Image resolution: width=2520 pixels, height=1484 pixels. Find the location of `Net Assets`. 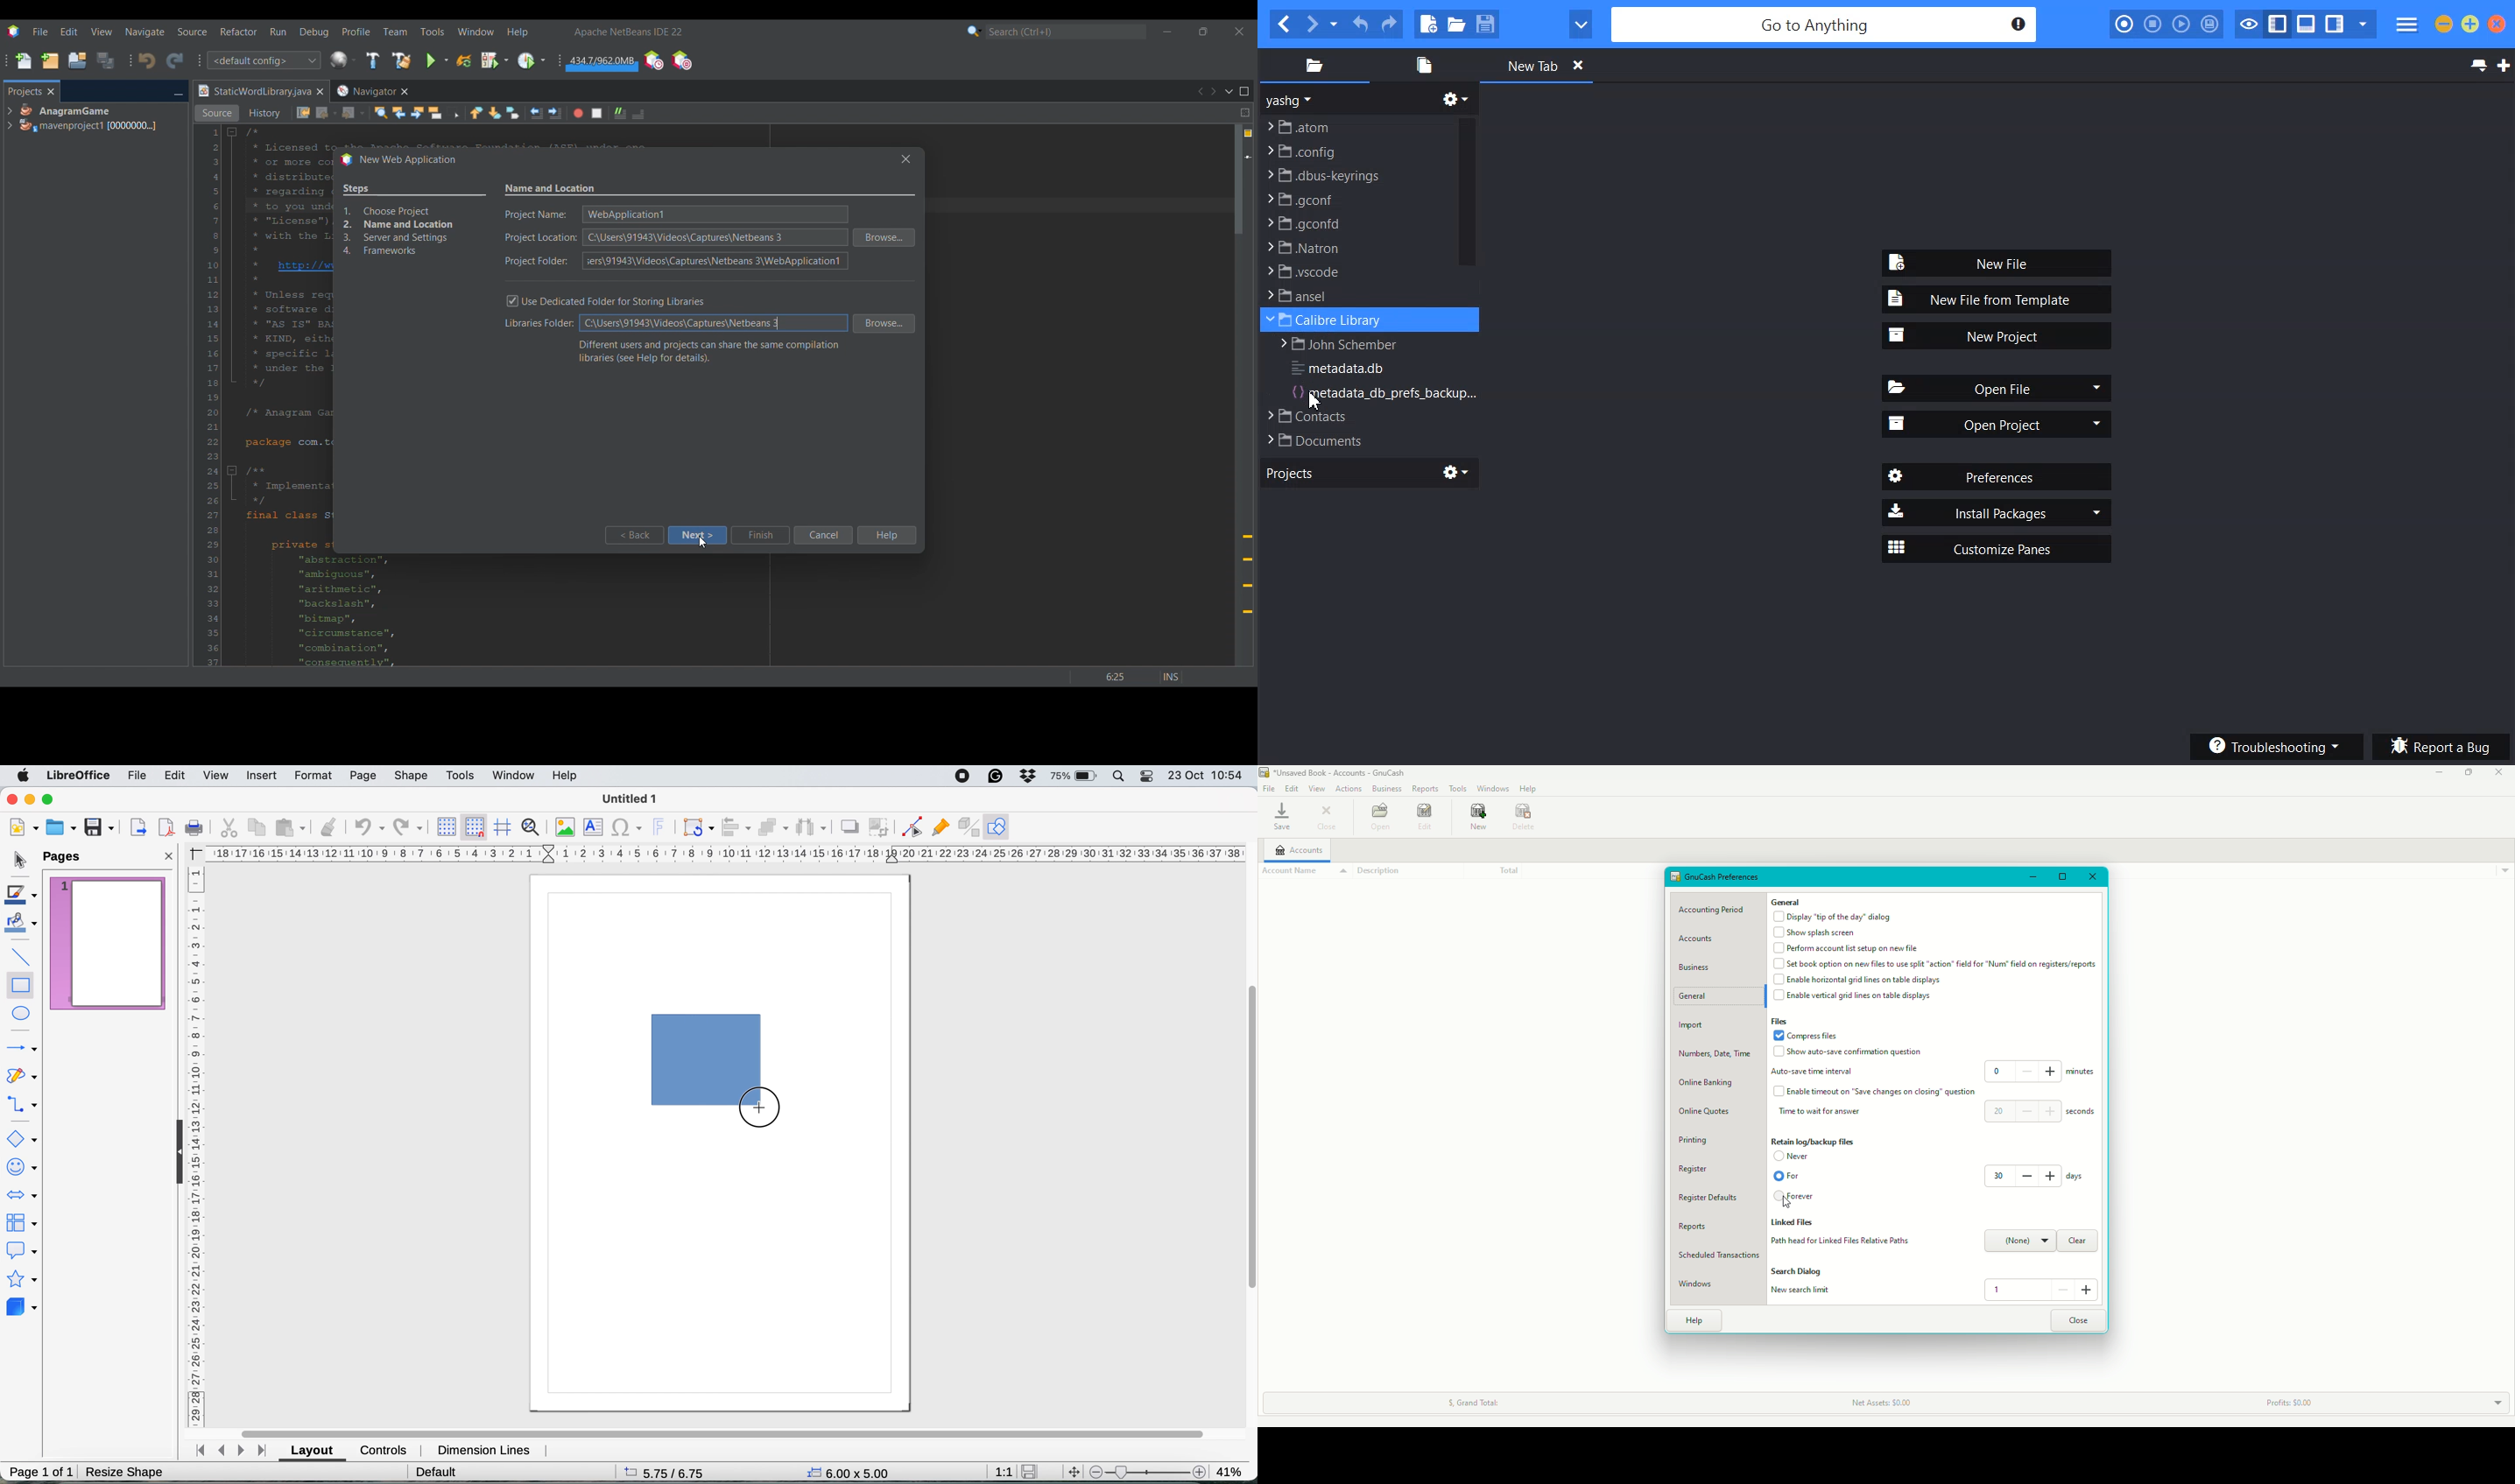

Net Assets is located at coordinates (1878, 1404).